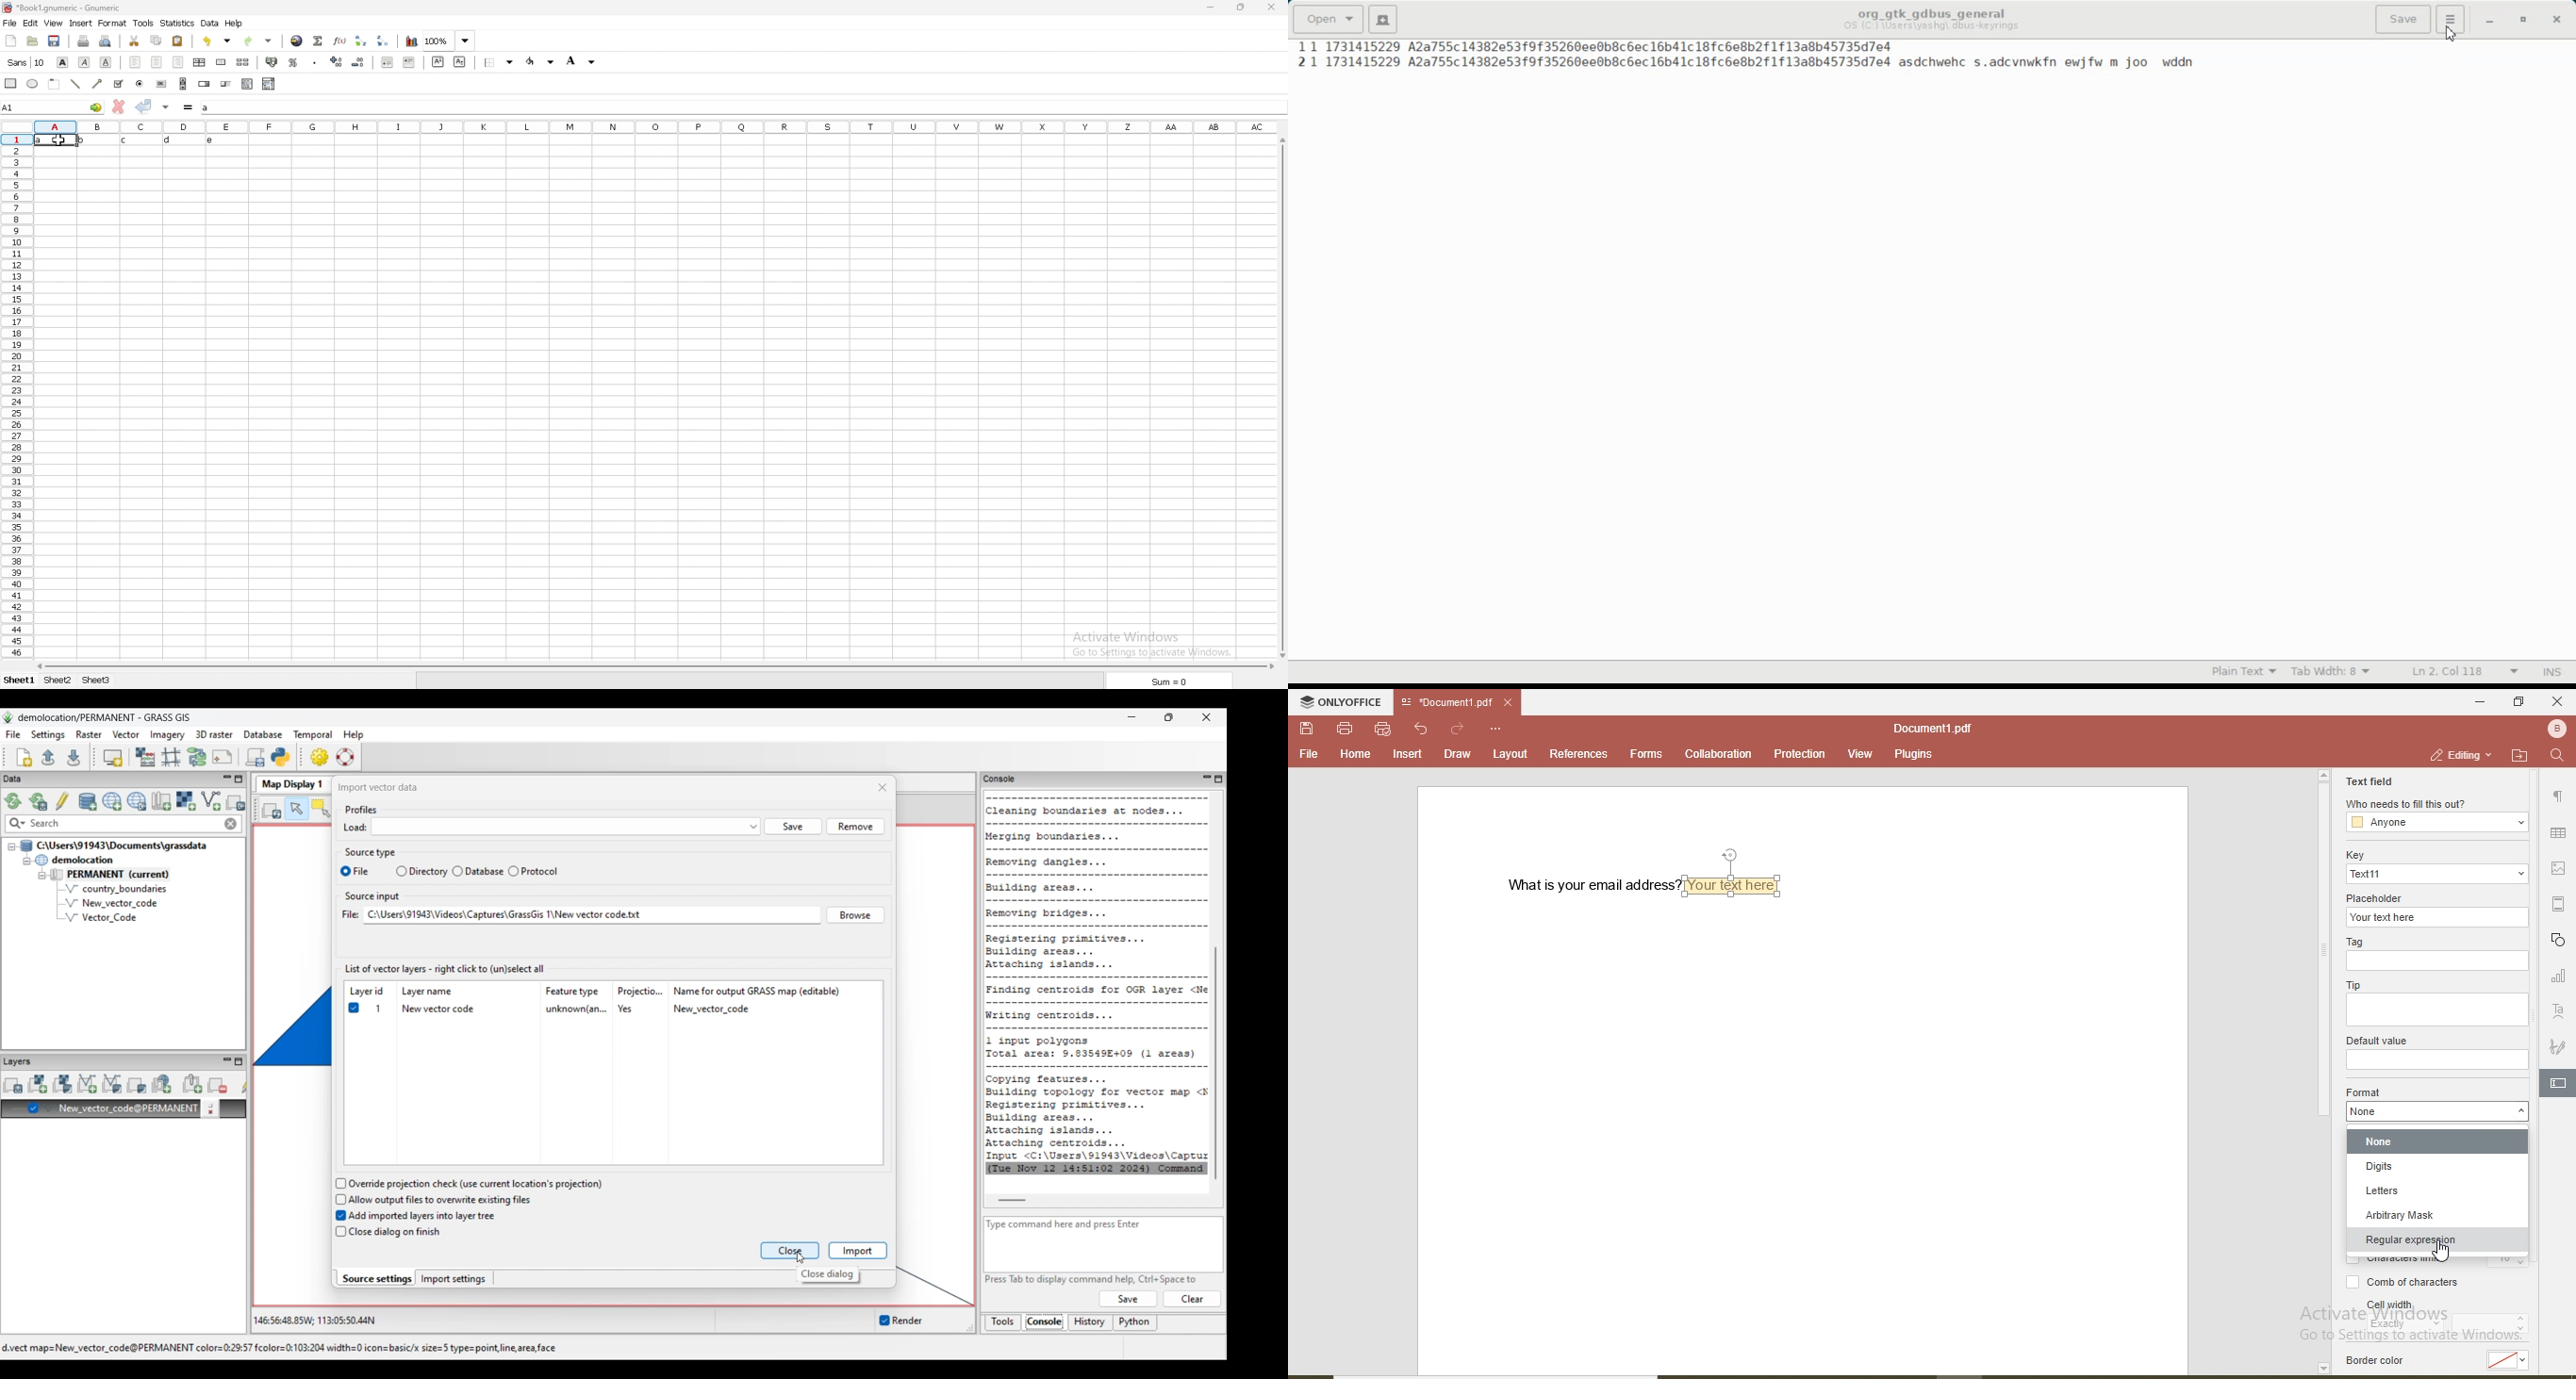  What do you see at coordinates (166, 107) in the screenshot?
I see `accept change in multiple cell` at bounding box center [166, 107].